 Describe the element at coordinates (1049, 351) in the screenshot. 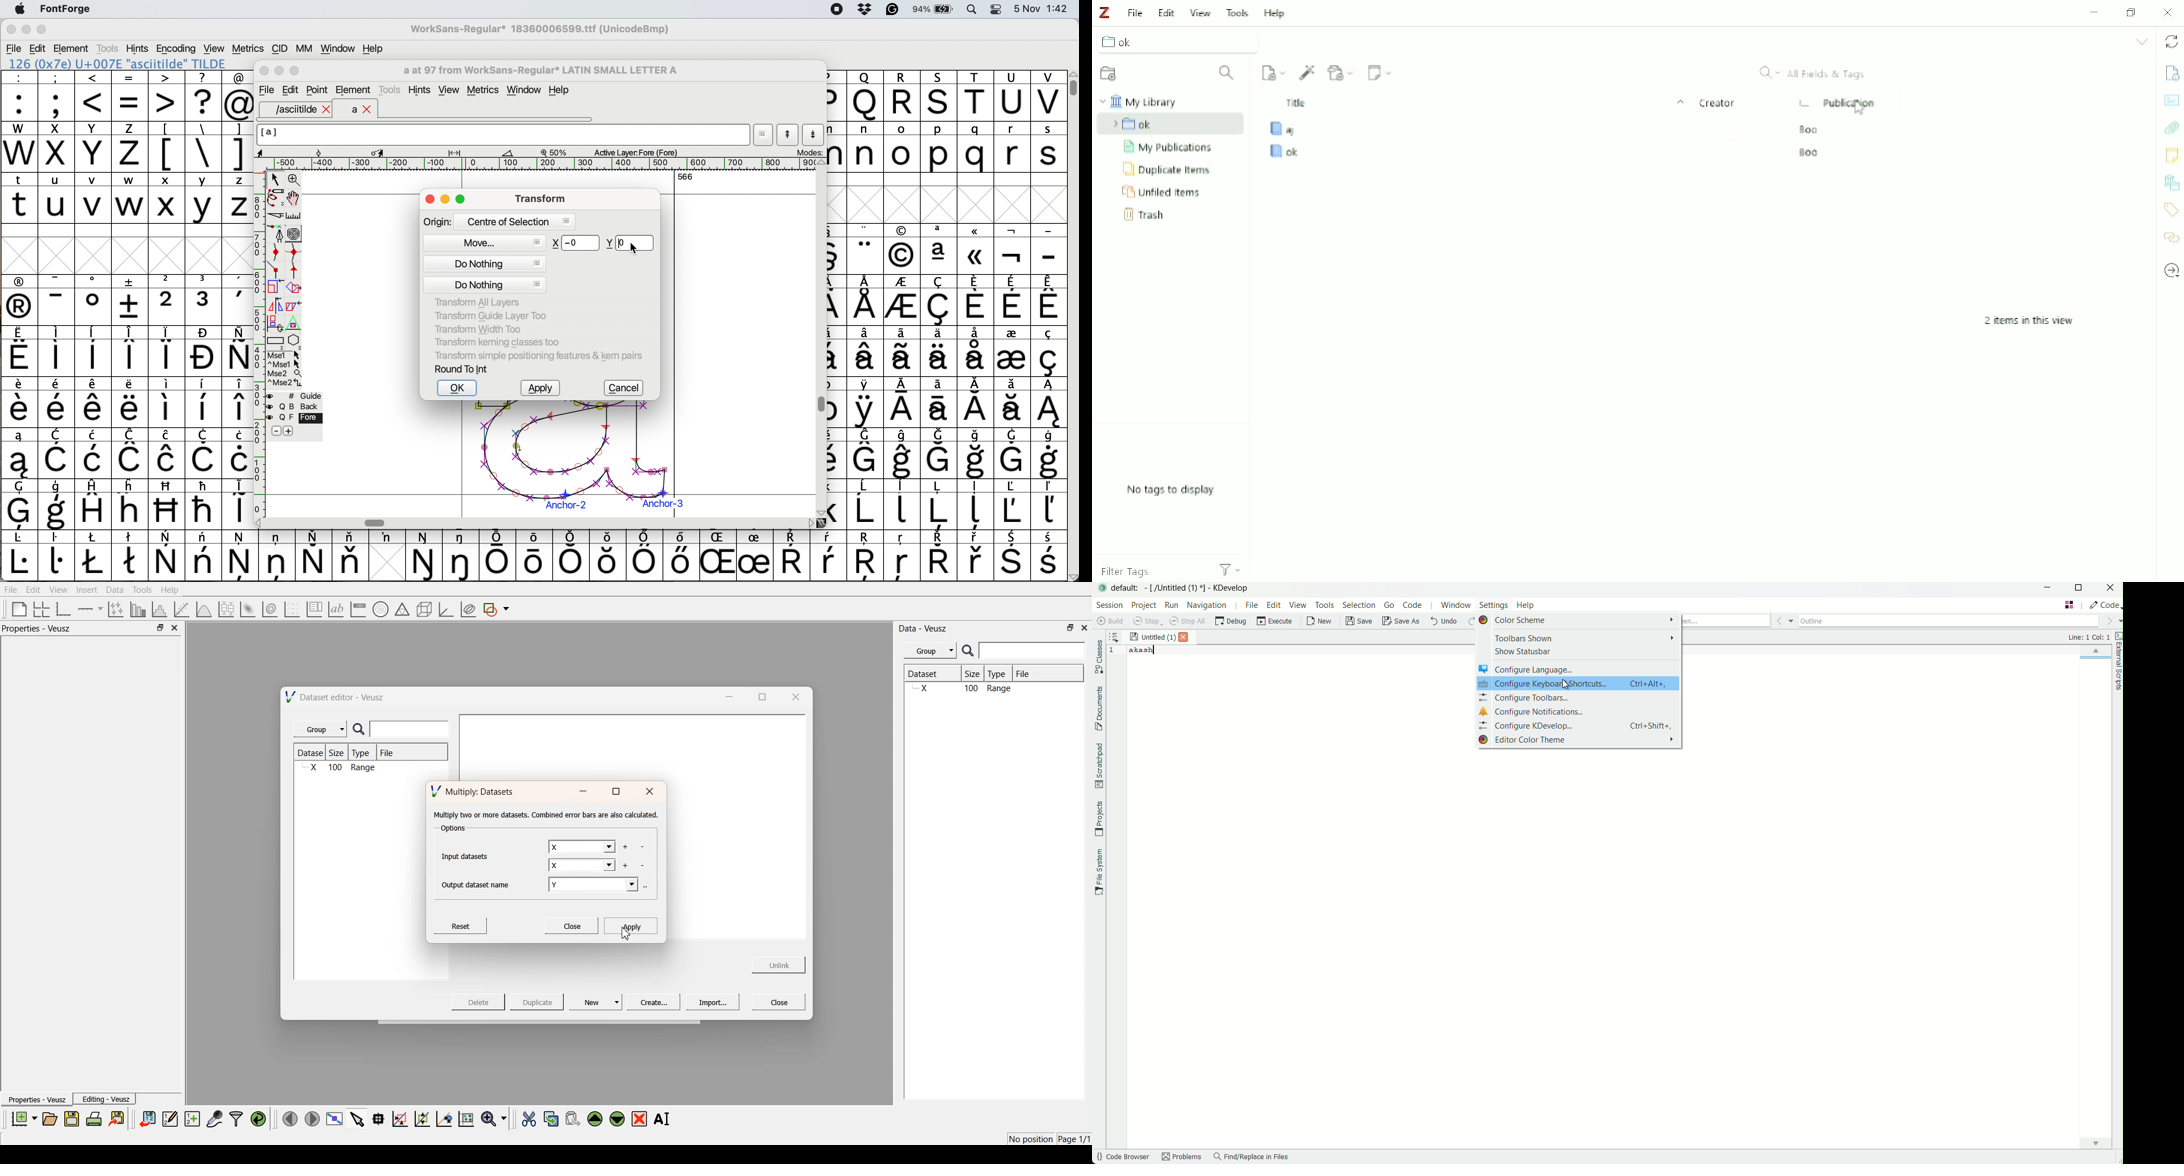

I see `symbol` at that location.